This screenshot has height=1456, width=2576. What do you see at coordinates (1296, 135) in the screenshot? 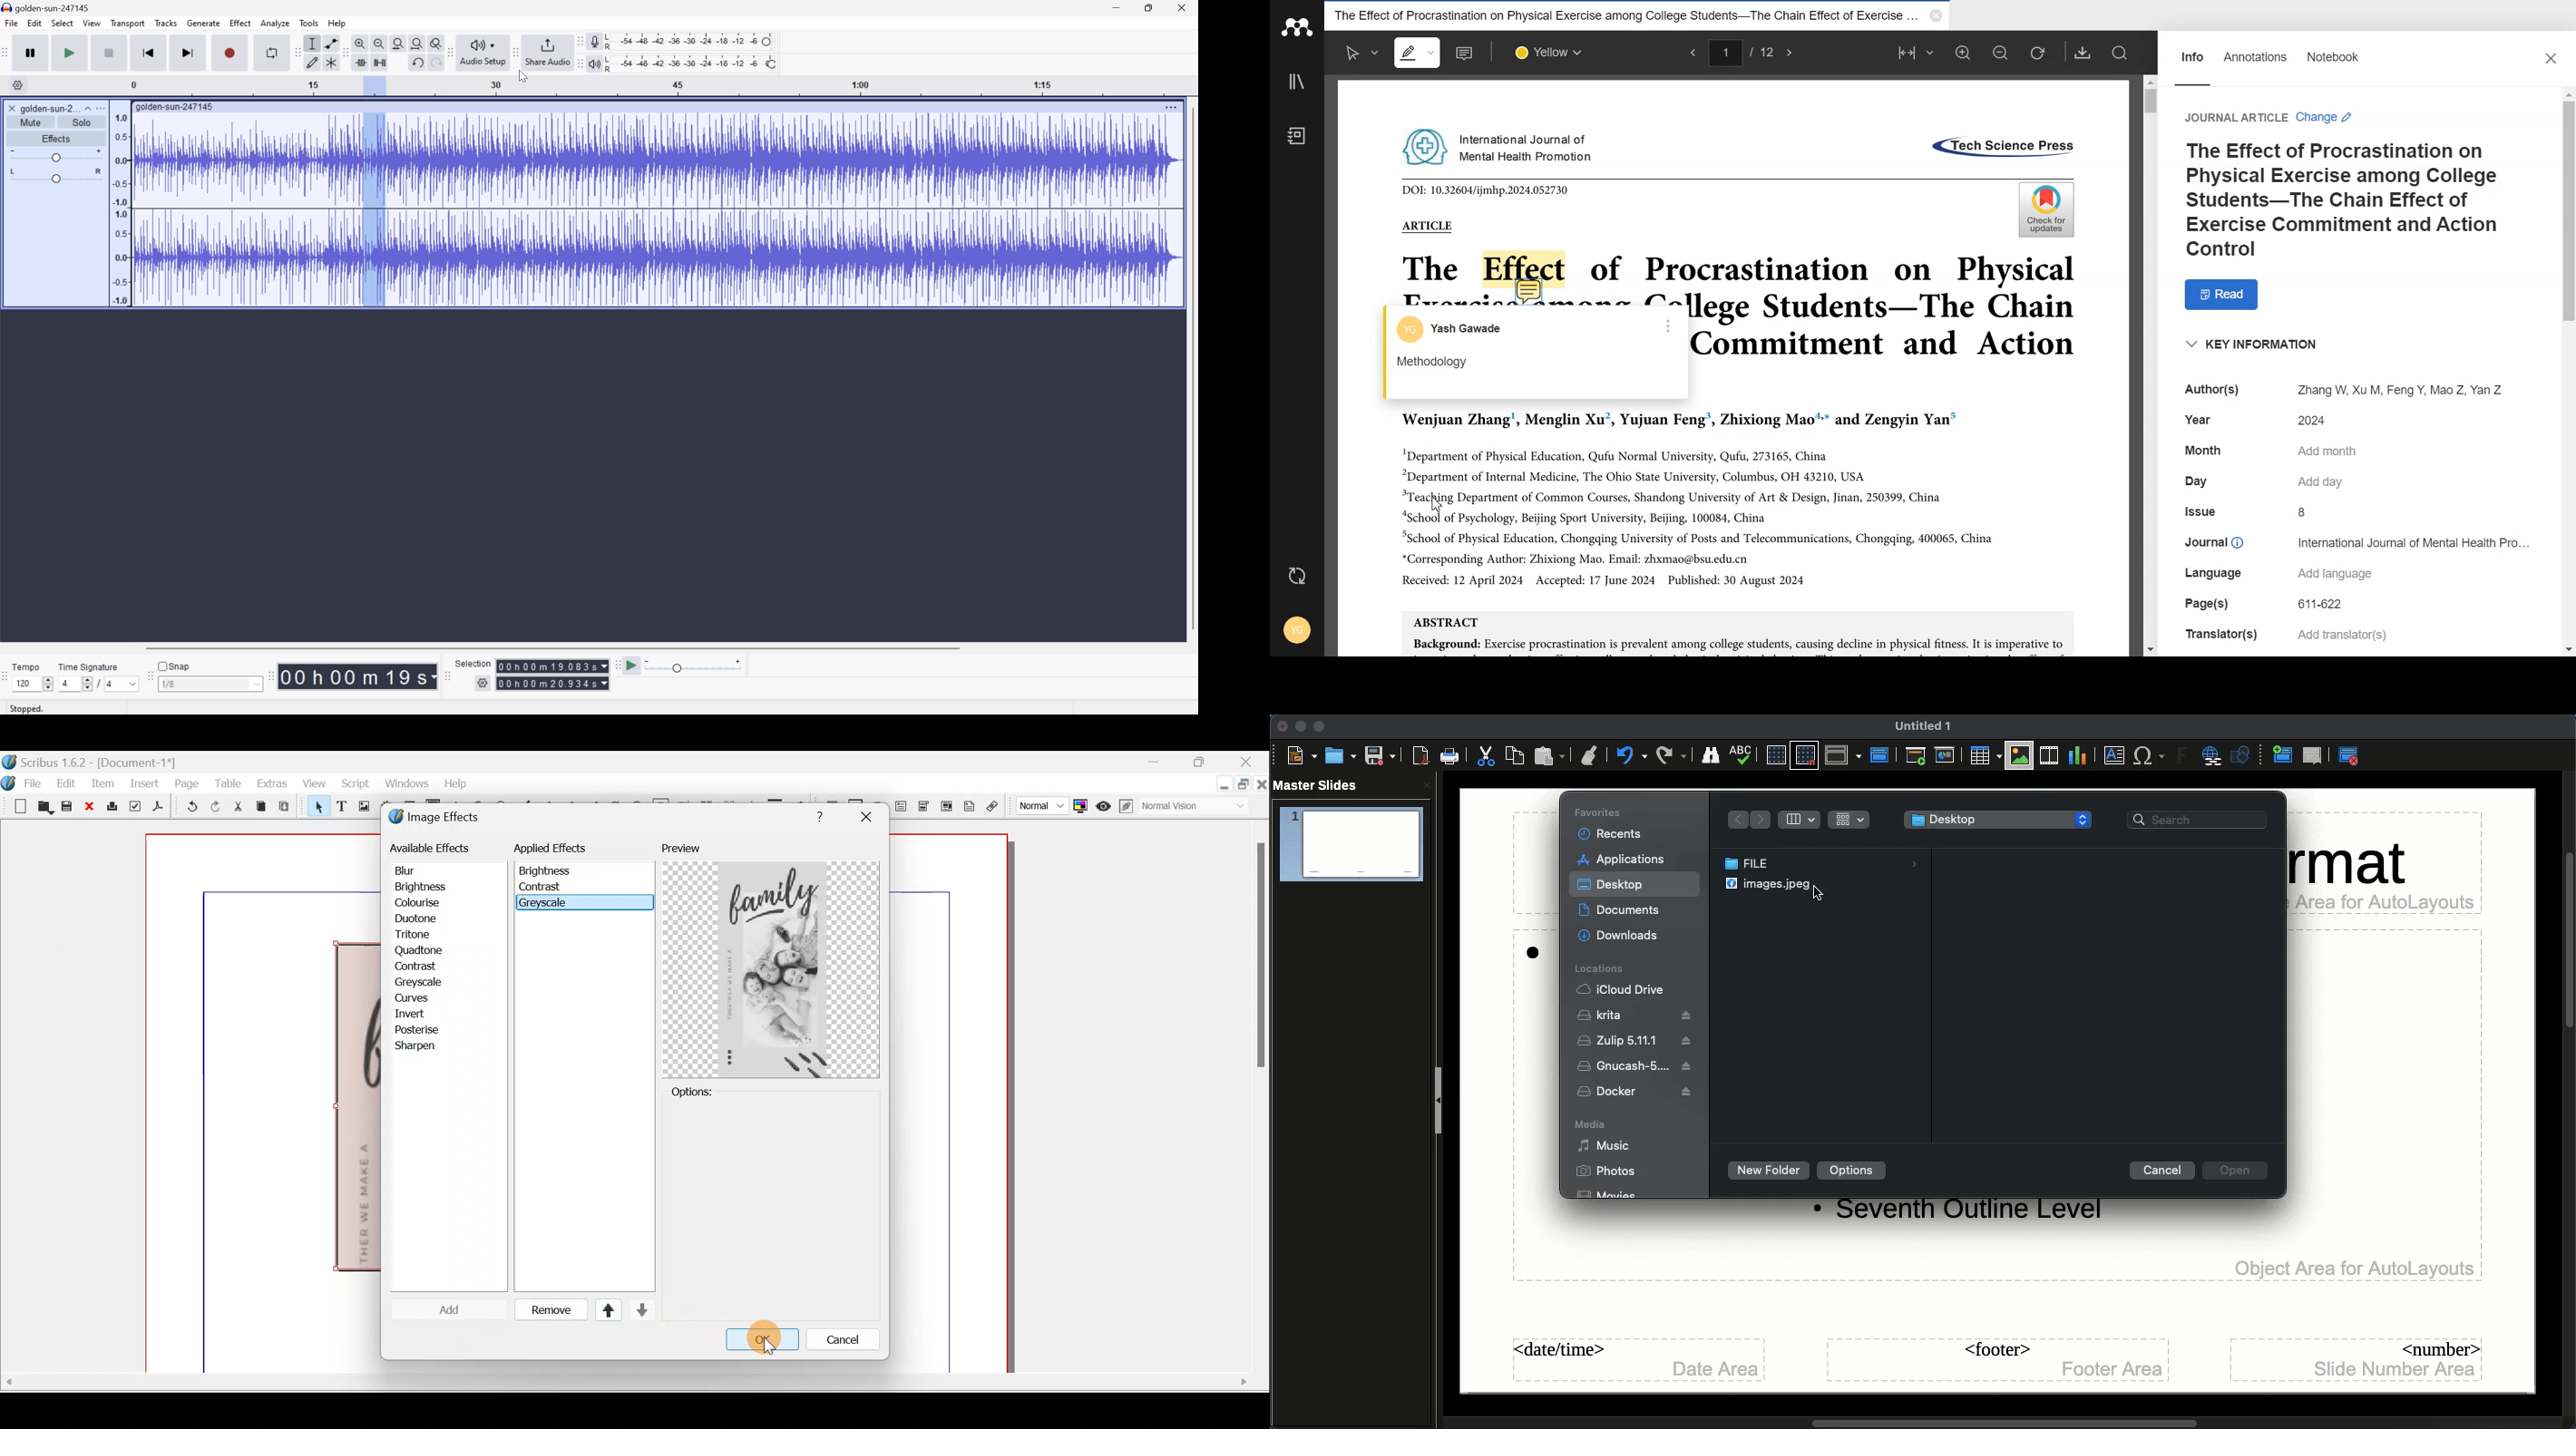
I see `Notebook` at bounding box center [1296, 135].